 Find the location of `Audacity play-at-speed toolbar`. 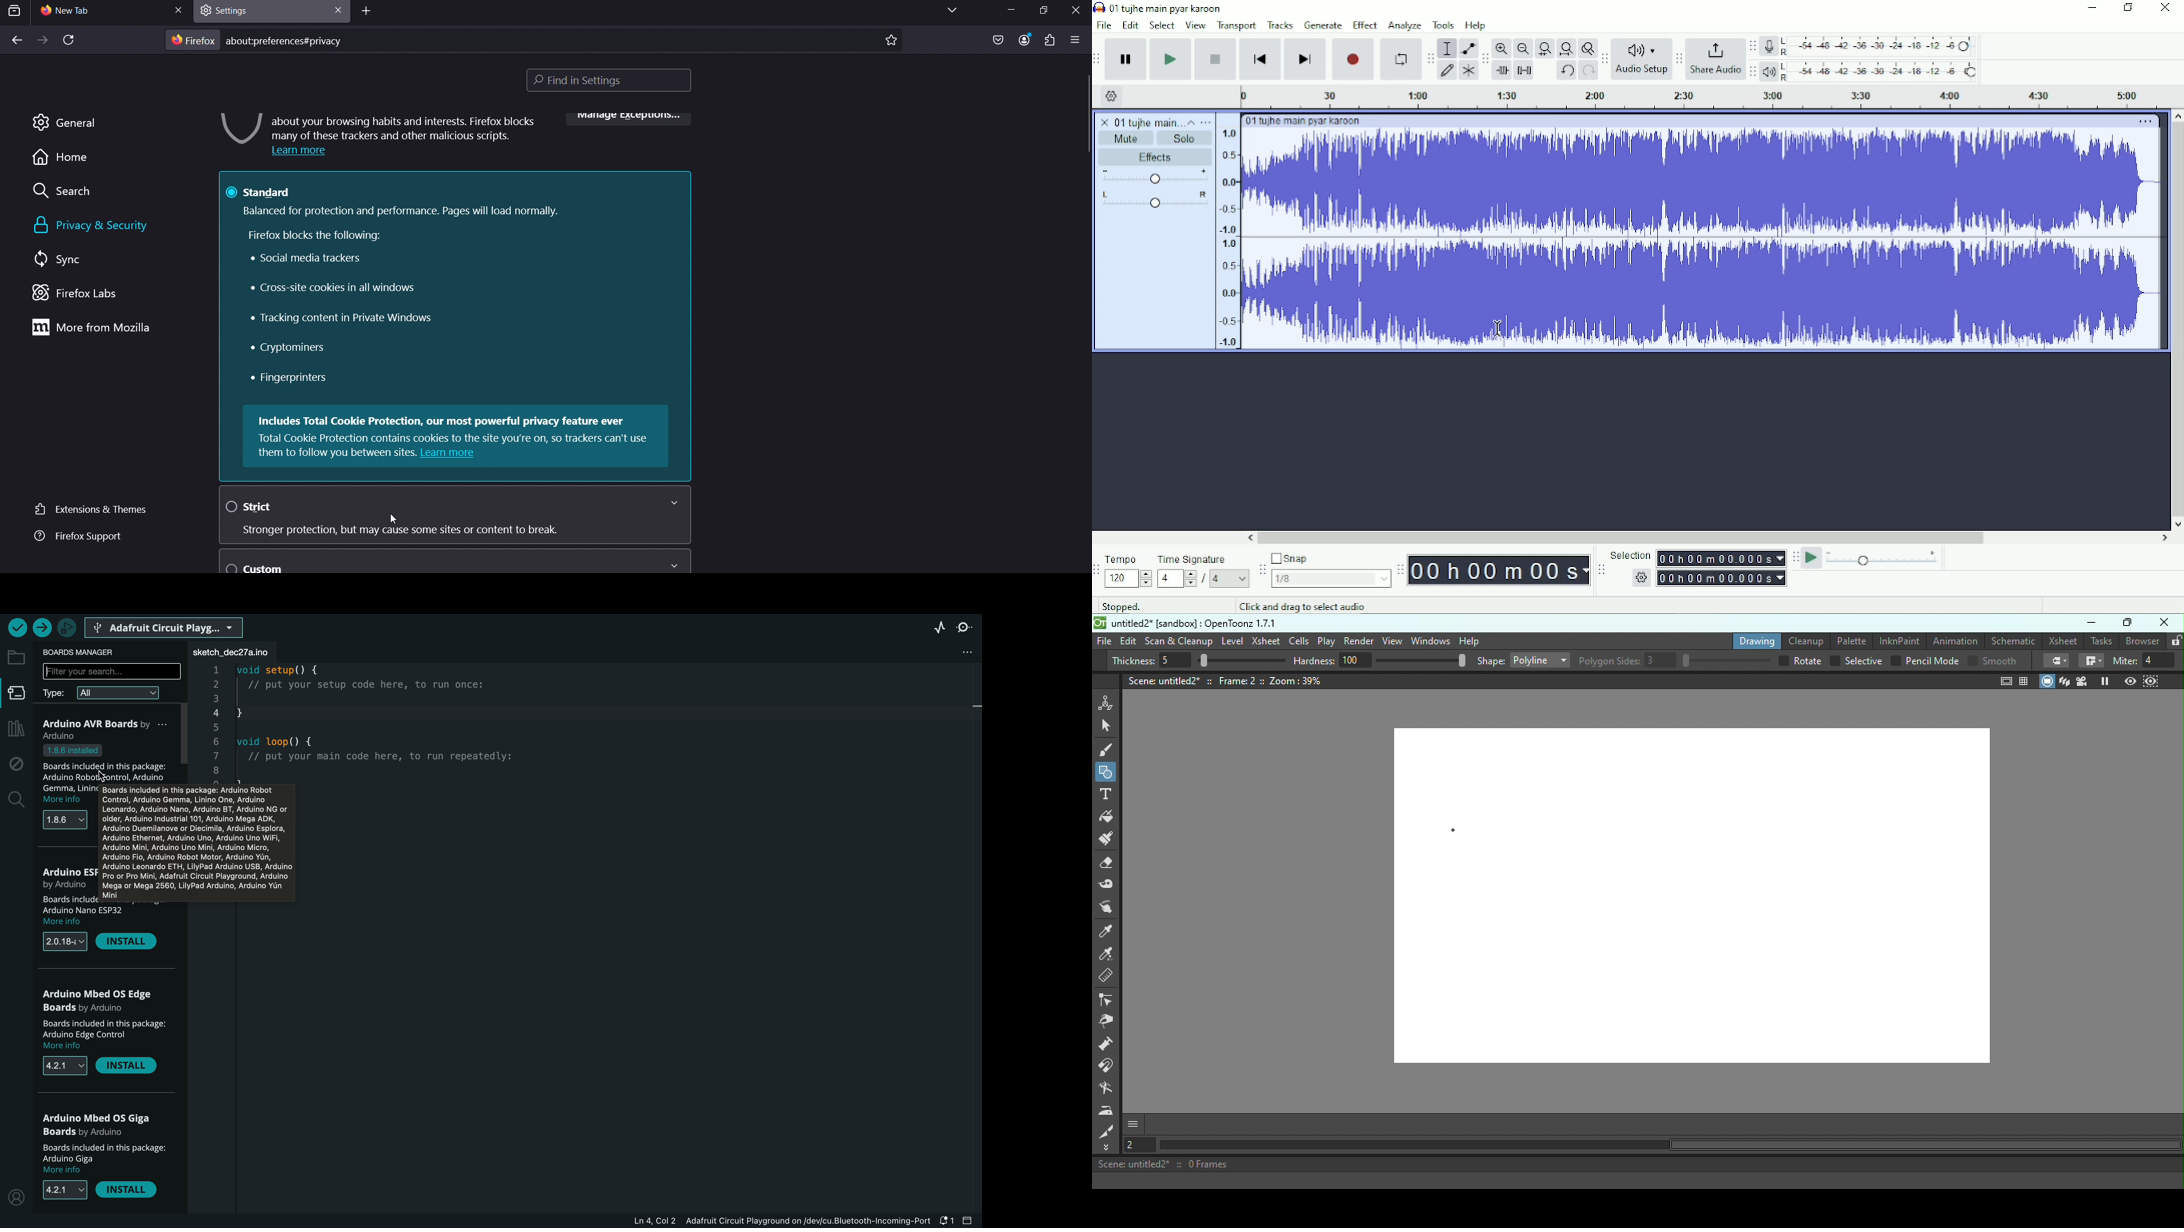

Audacity play-at-speed toolbar is located at coordinates (1795, 558).